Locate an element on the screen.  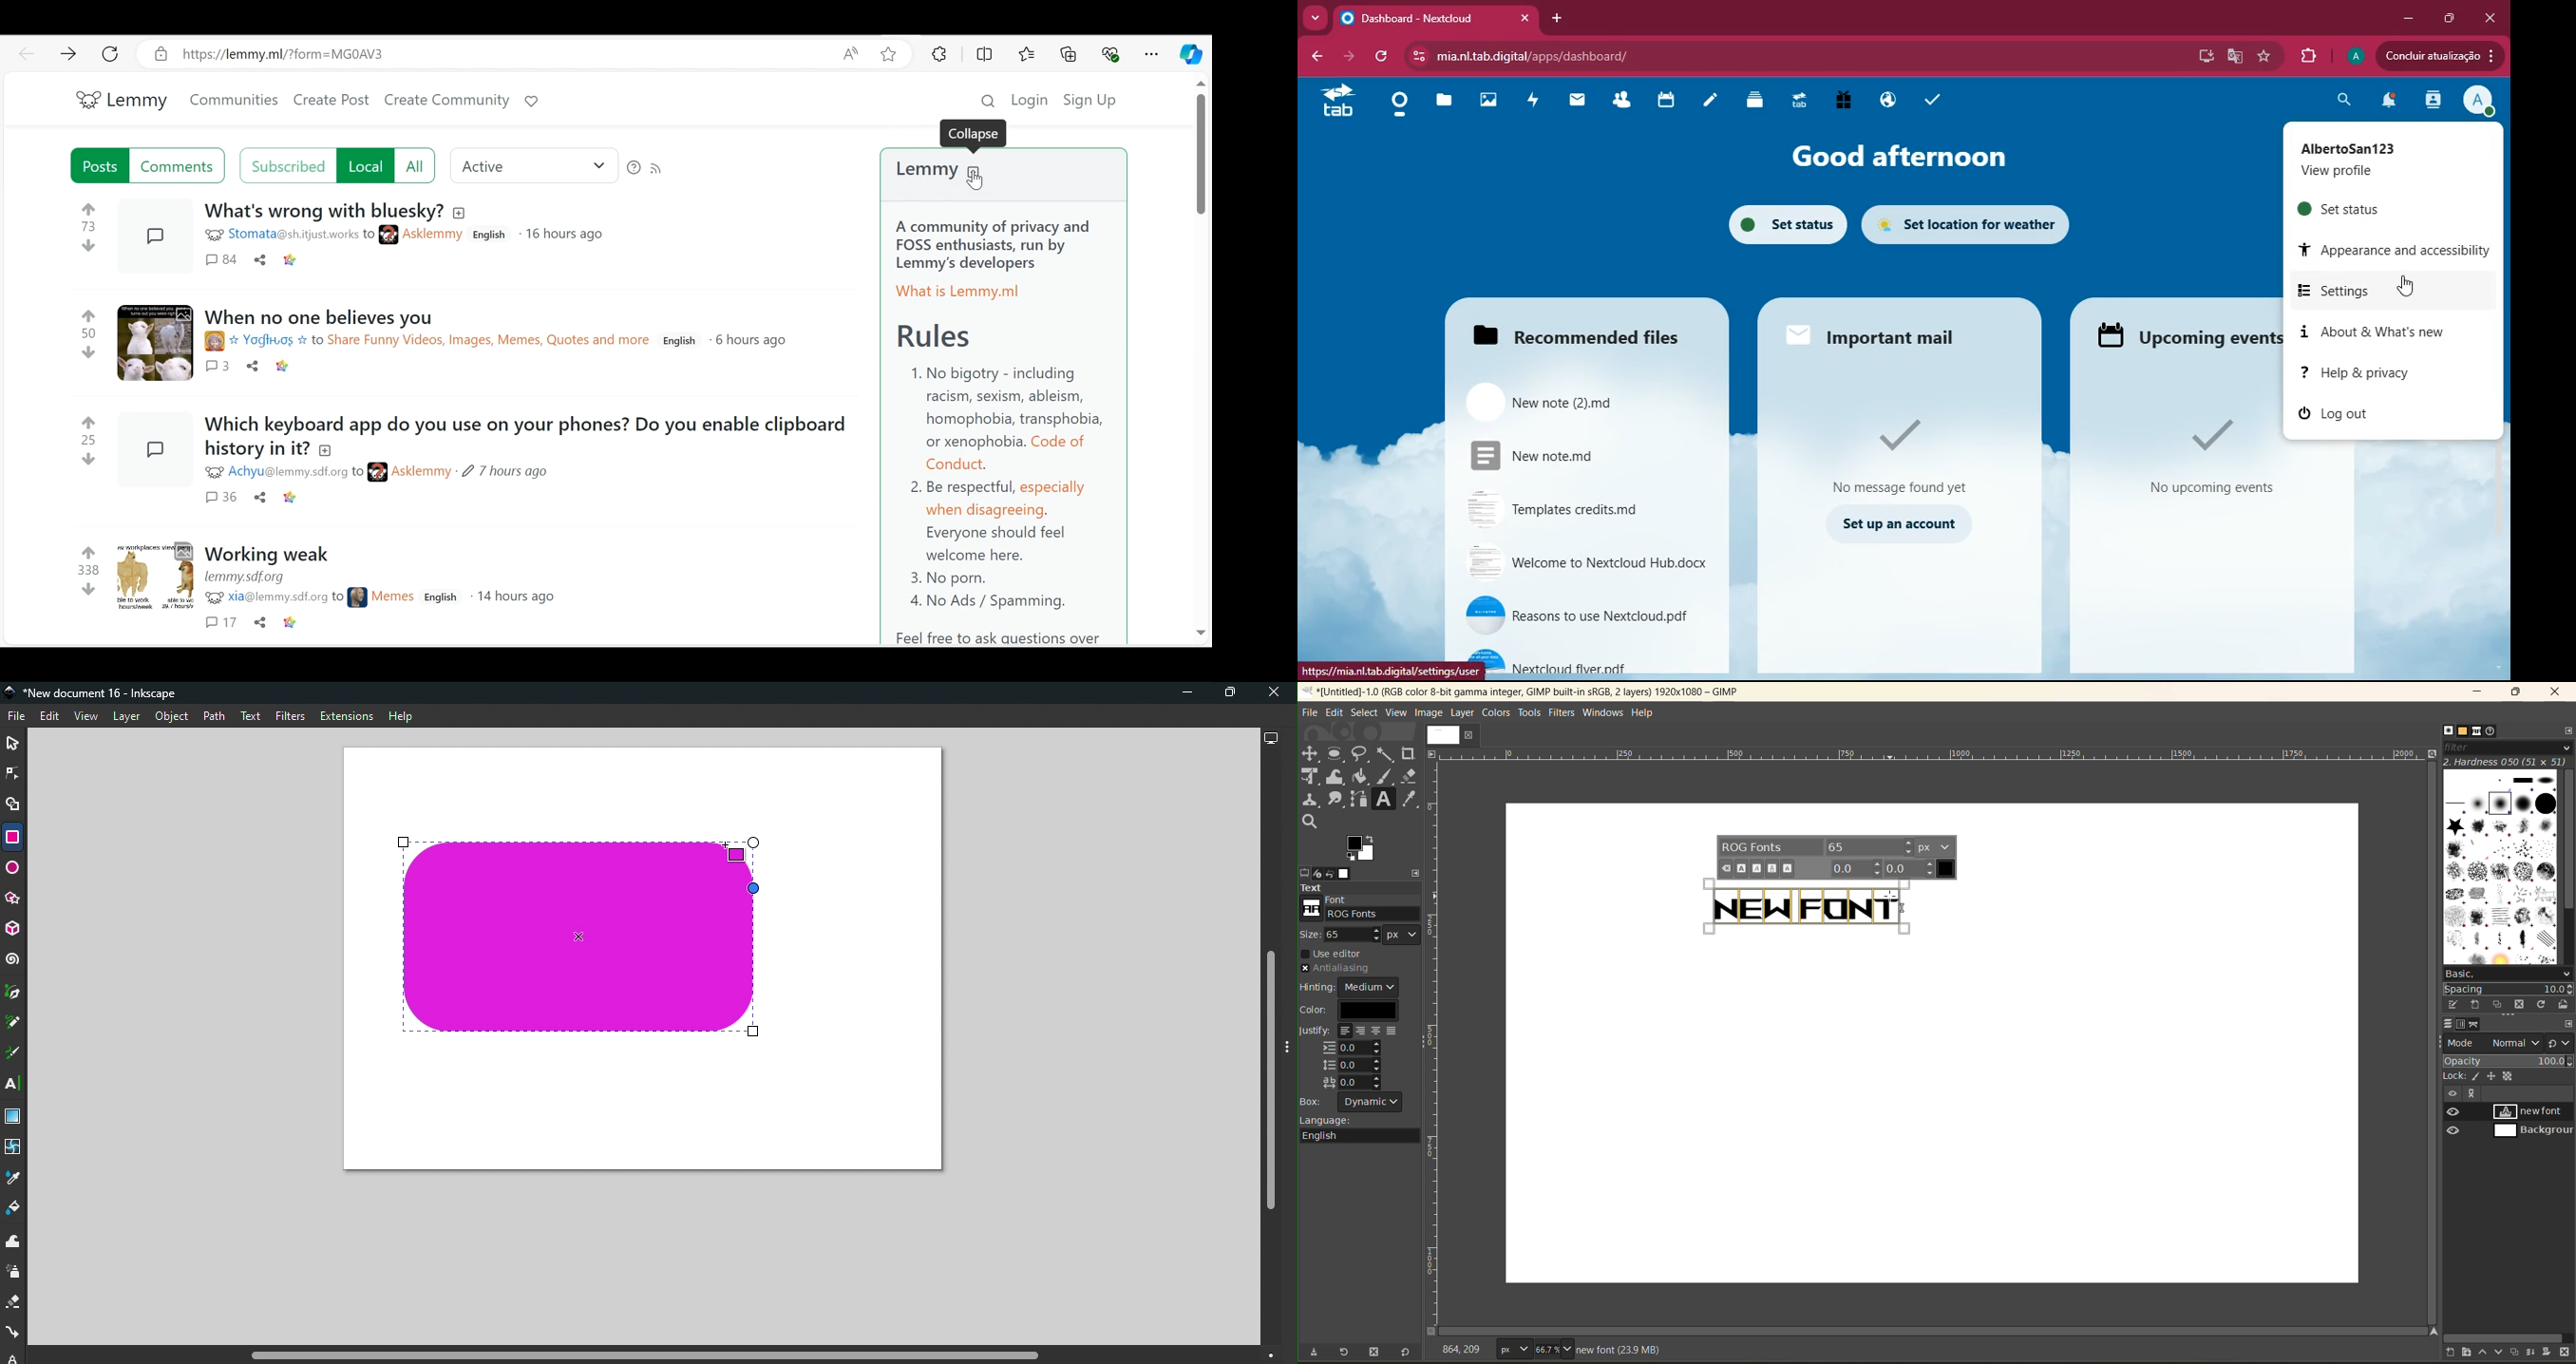
Settings and more is located at coordinates (1154, 54).